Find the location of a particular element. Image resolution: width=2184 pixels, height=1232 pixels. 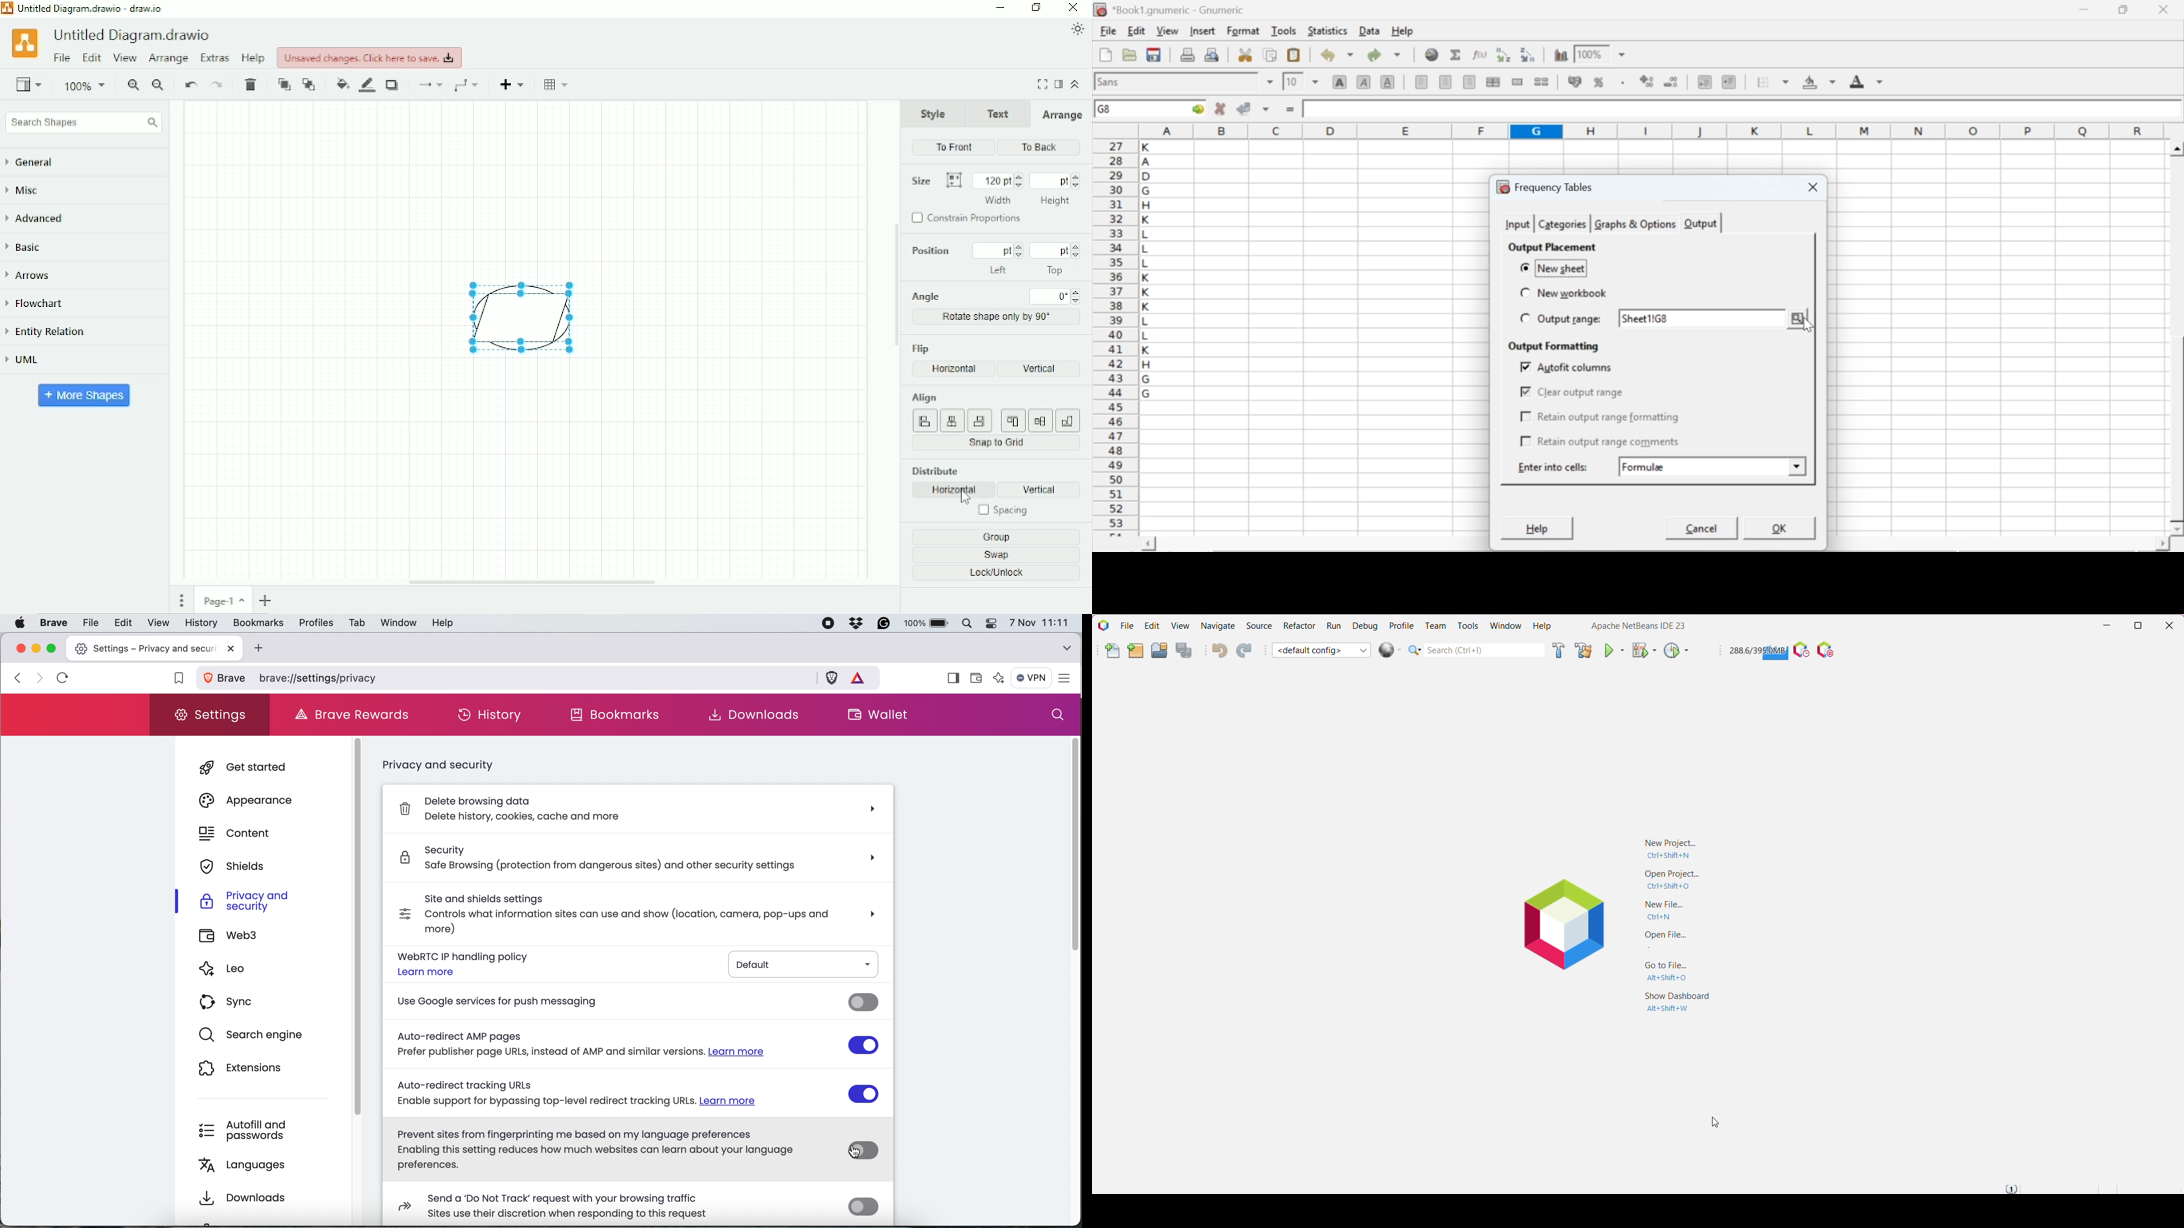

format selection as percentage is located at coordinates (1597, 82).